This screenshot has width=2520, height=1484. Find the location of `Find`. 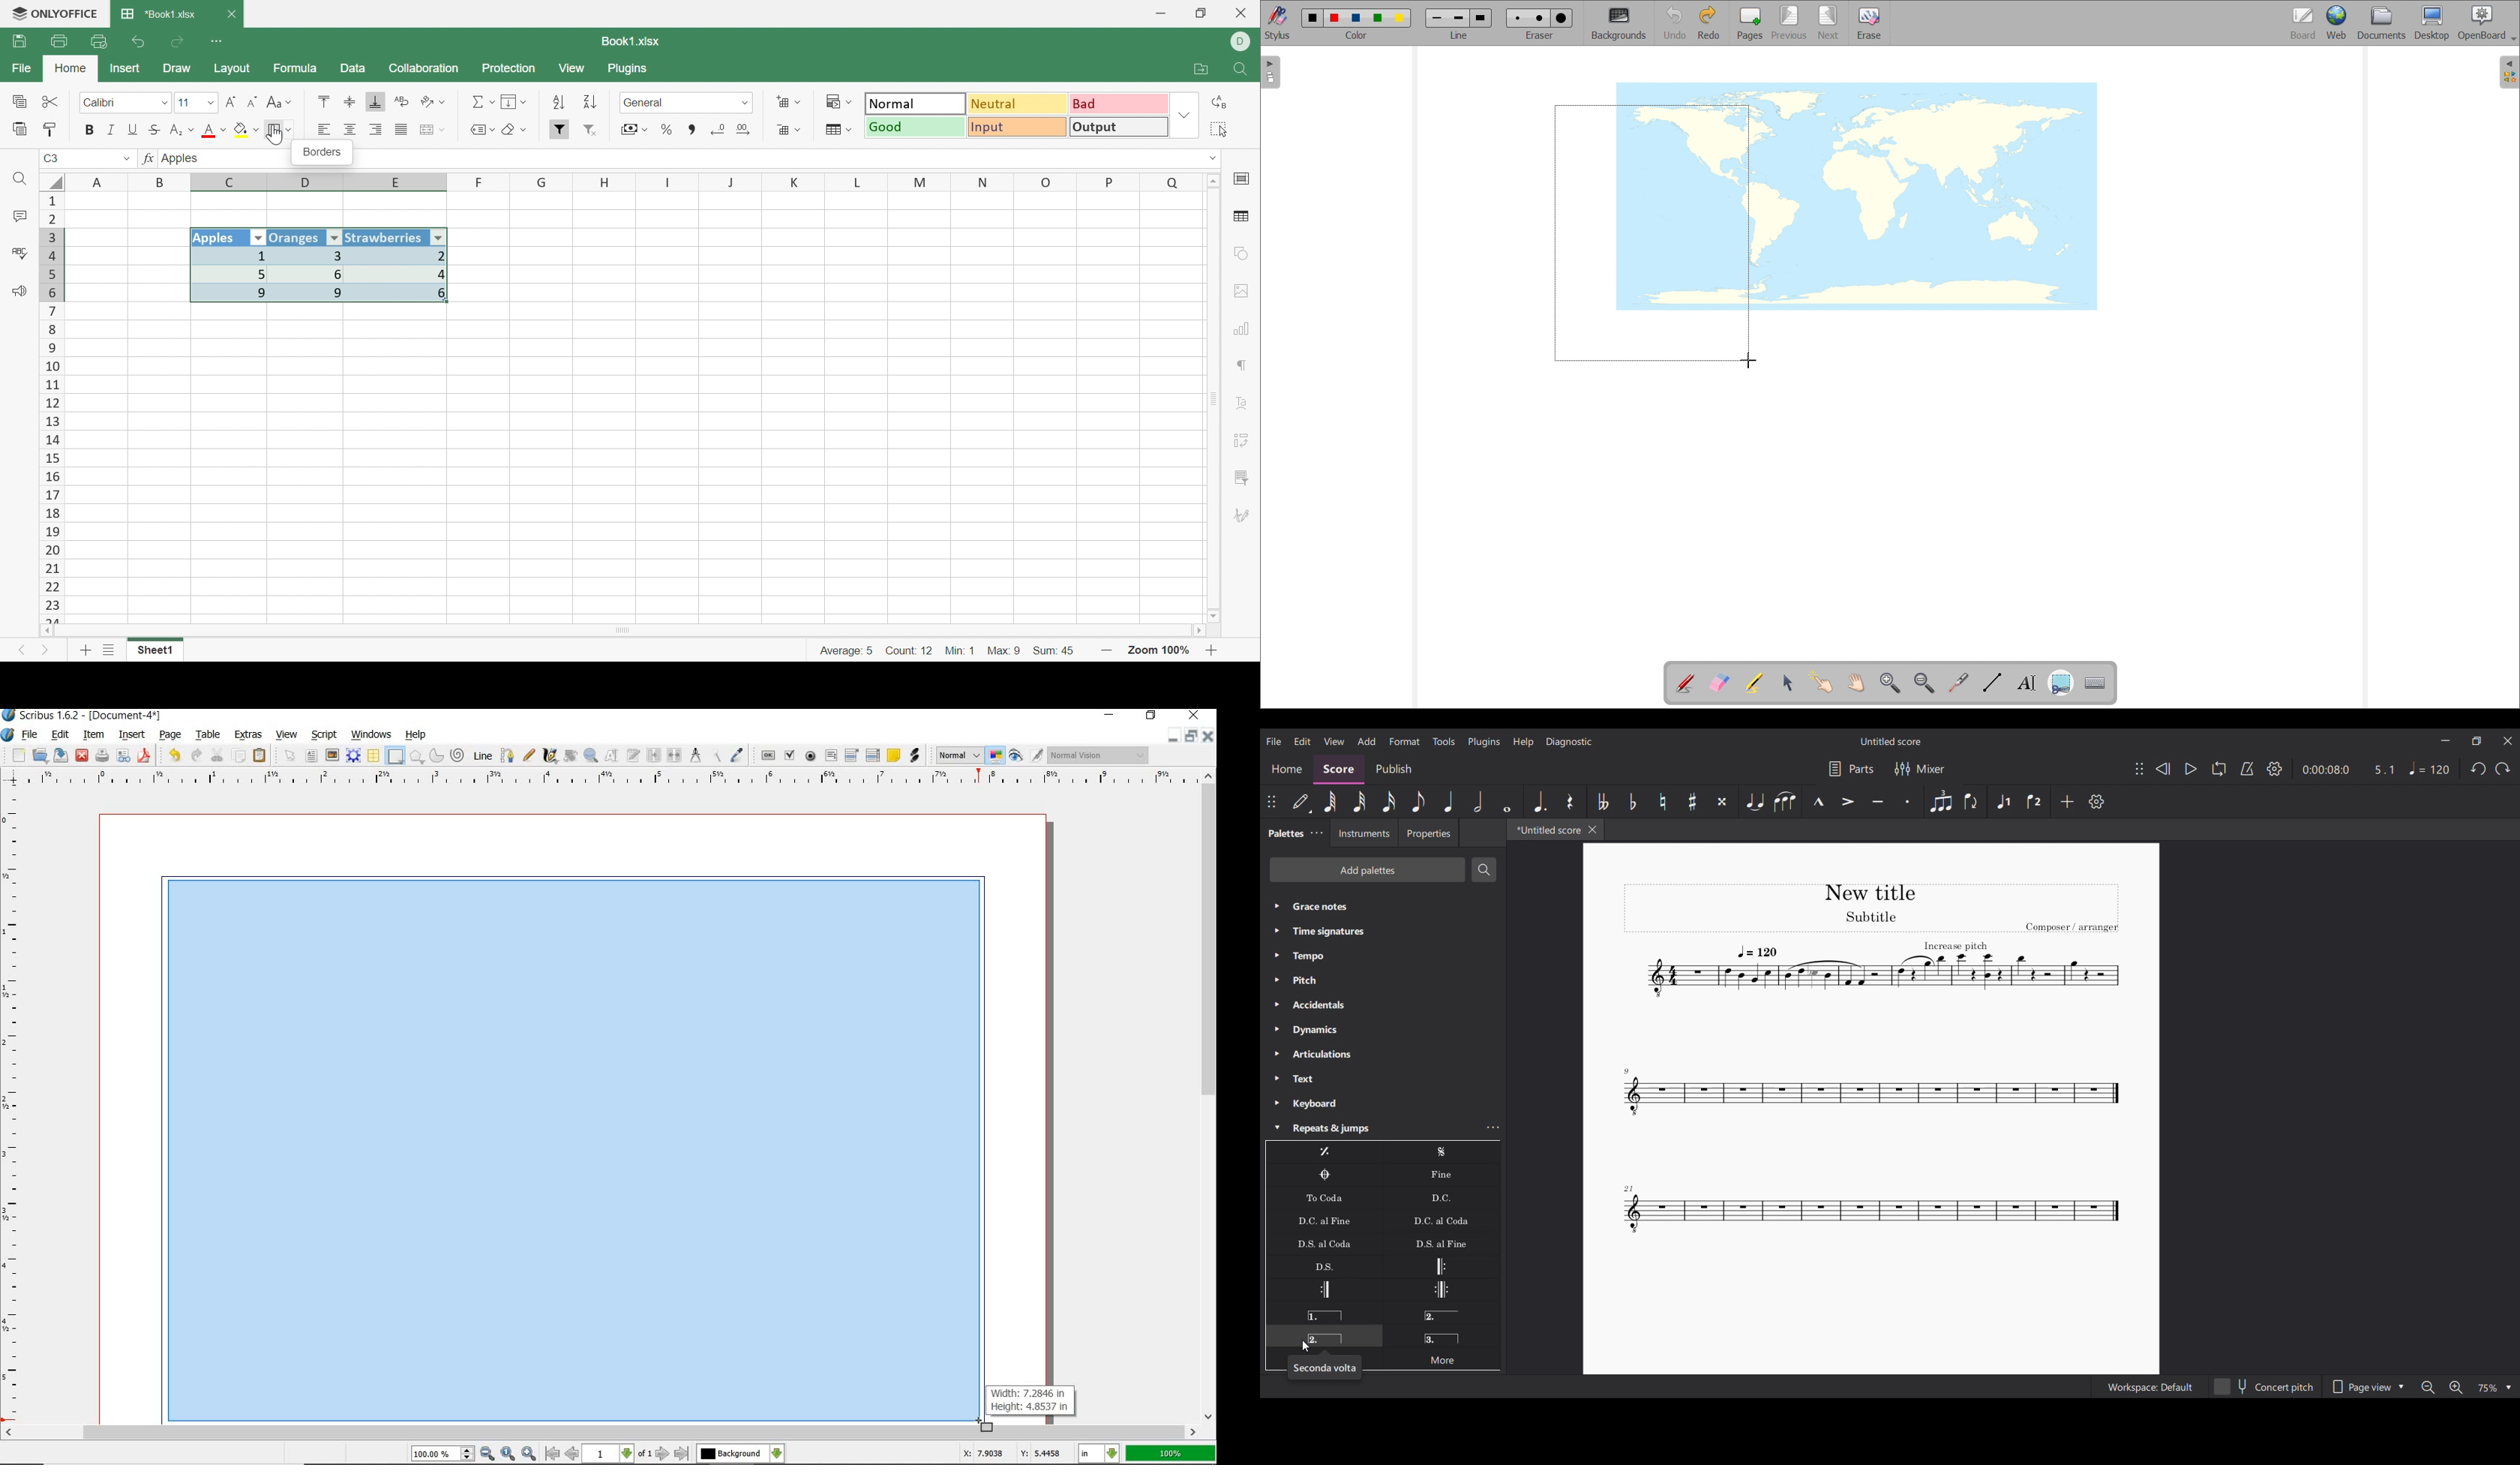

Find is located at coordinates (1243, 70).